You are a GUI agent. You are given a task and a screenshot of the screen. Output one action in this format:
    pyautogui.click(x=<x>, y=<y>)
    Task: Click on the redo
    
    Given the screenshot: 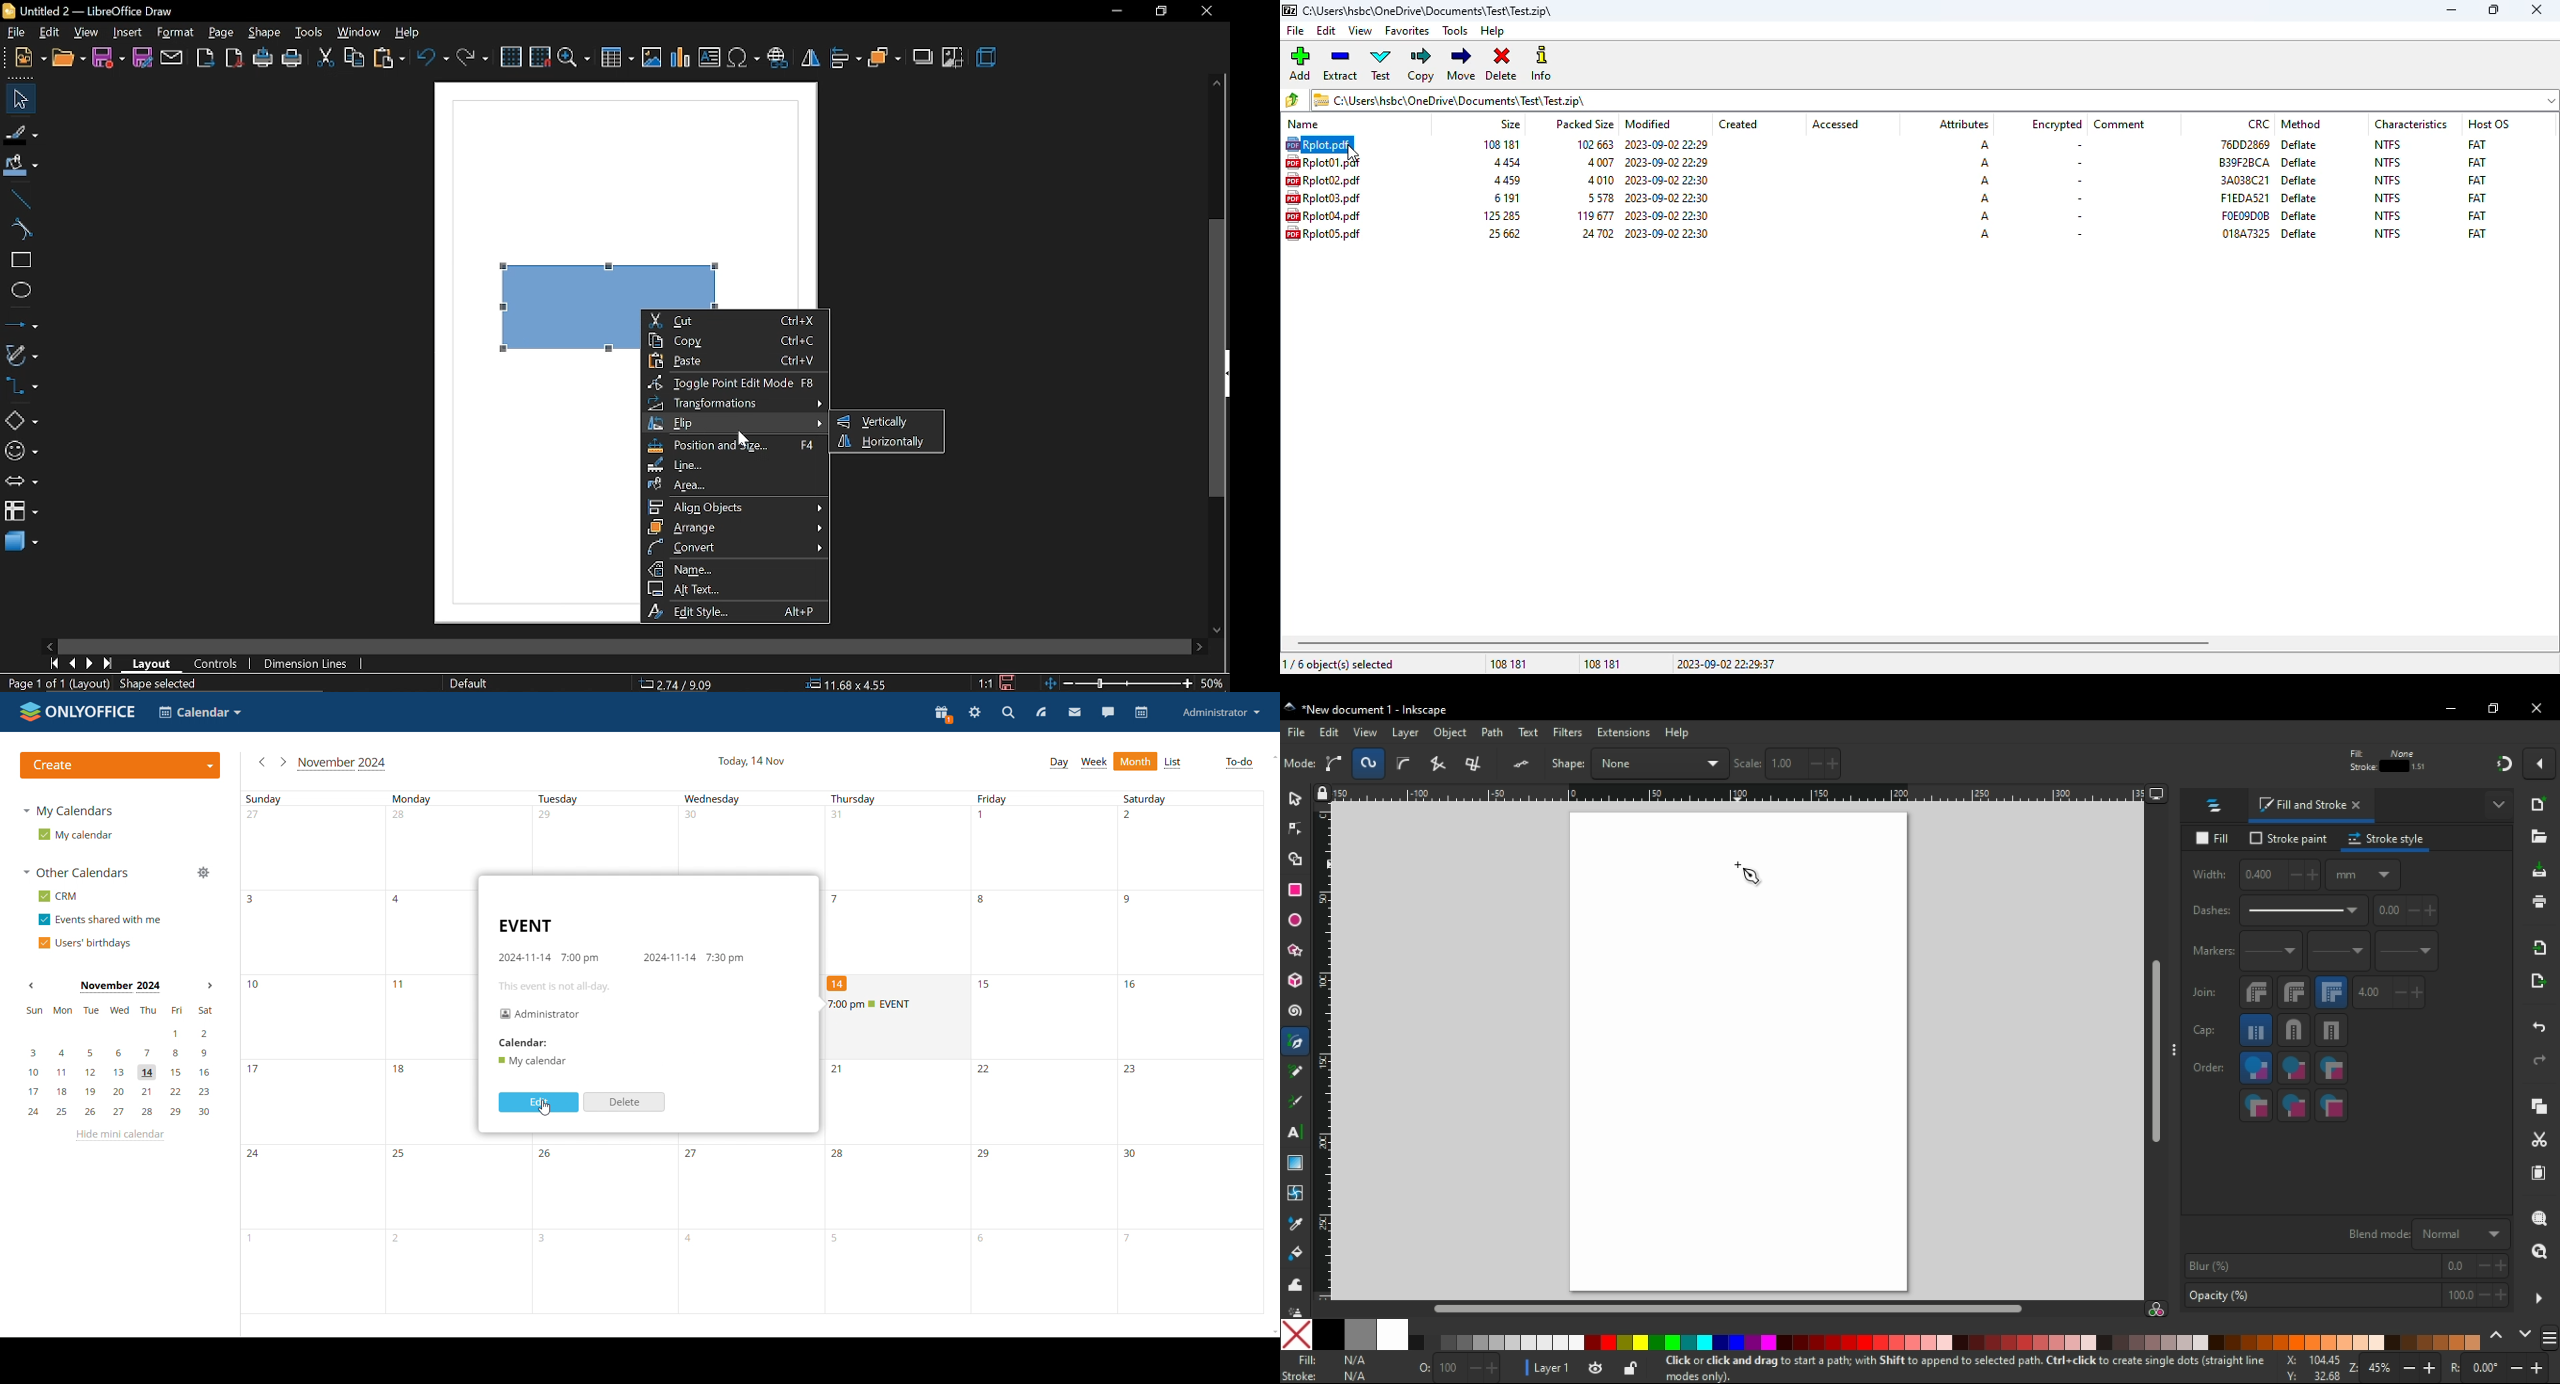 What is the action you would take?
    pyautogui.click(x=2538, y=1060)
    